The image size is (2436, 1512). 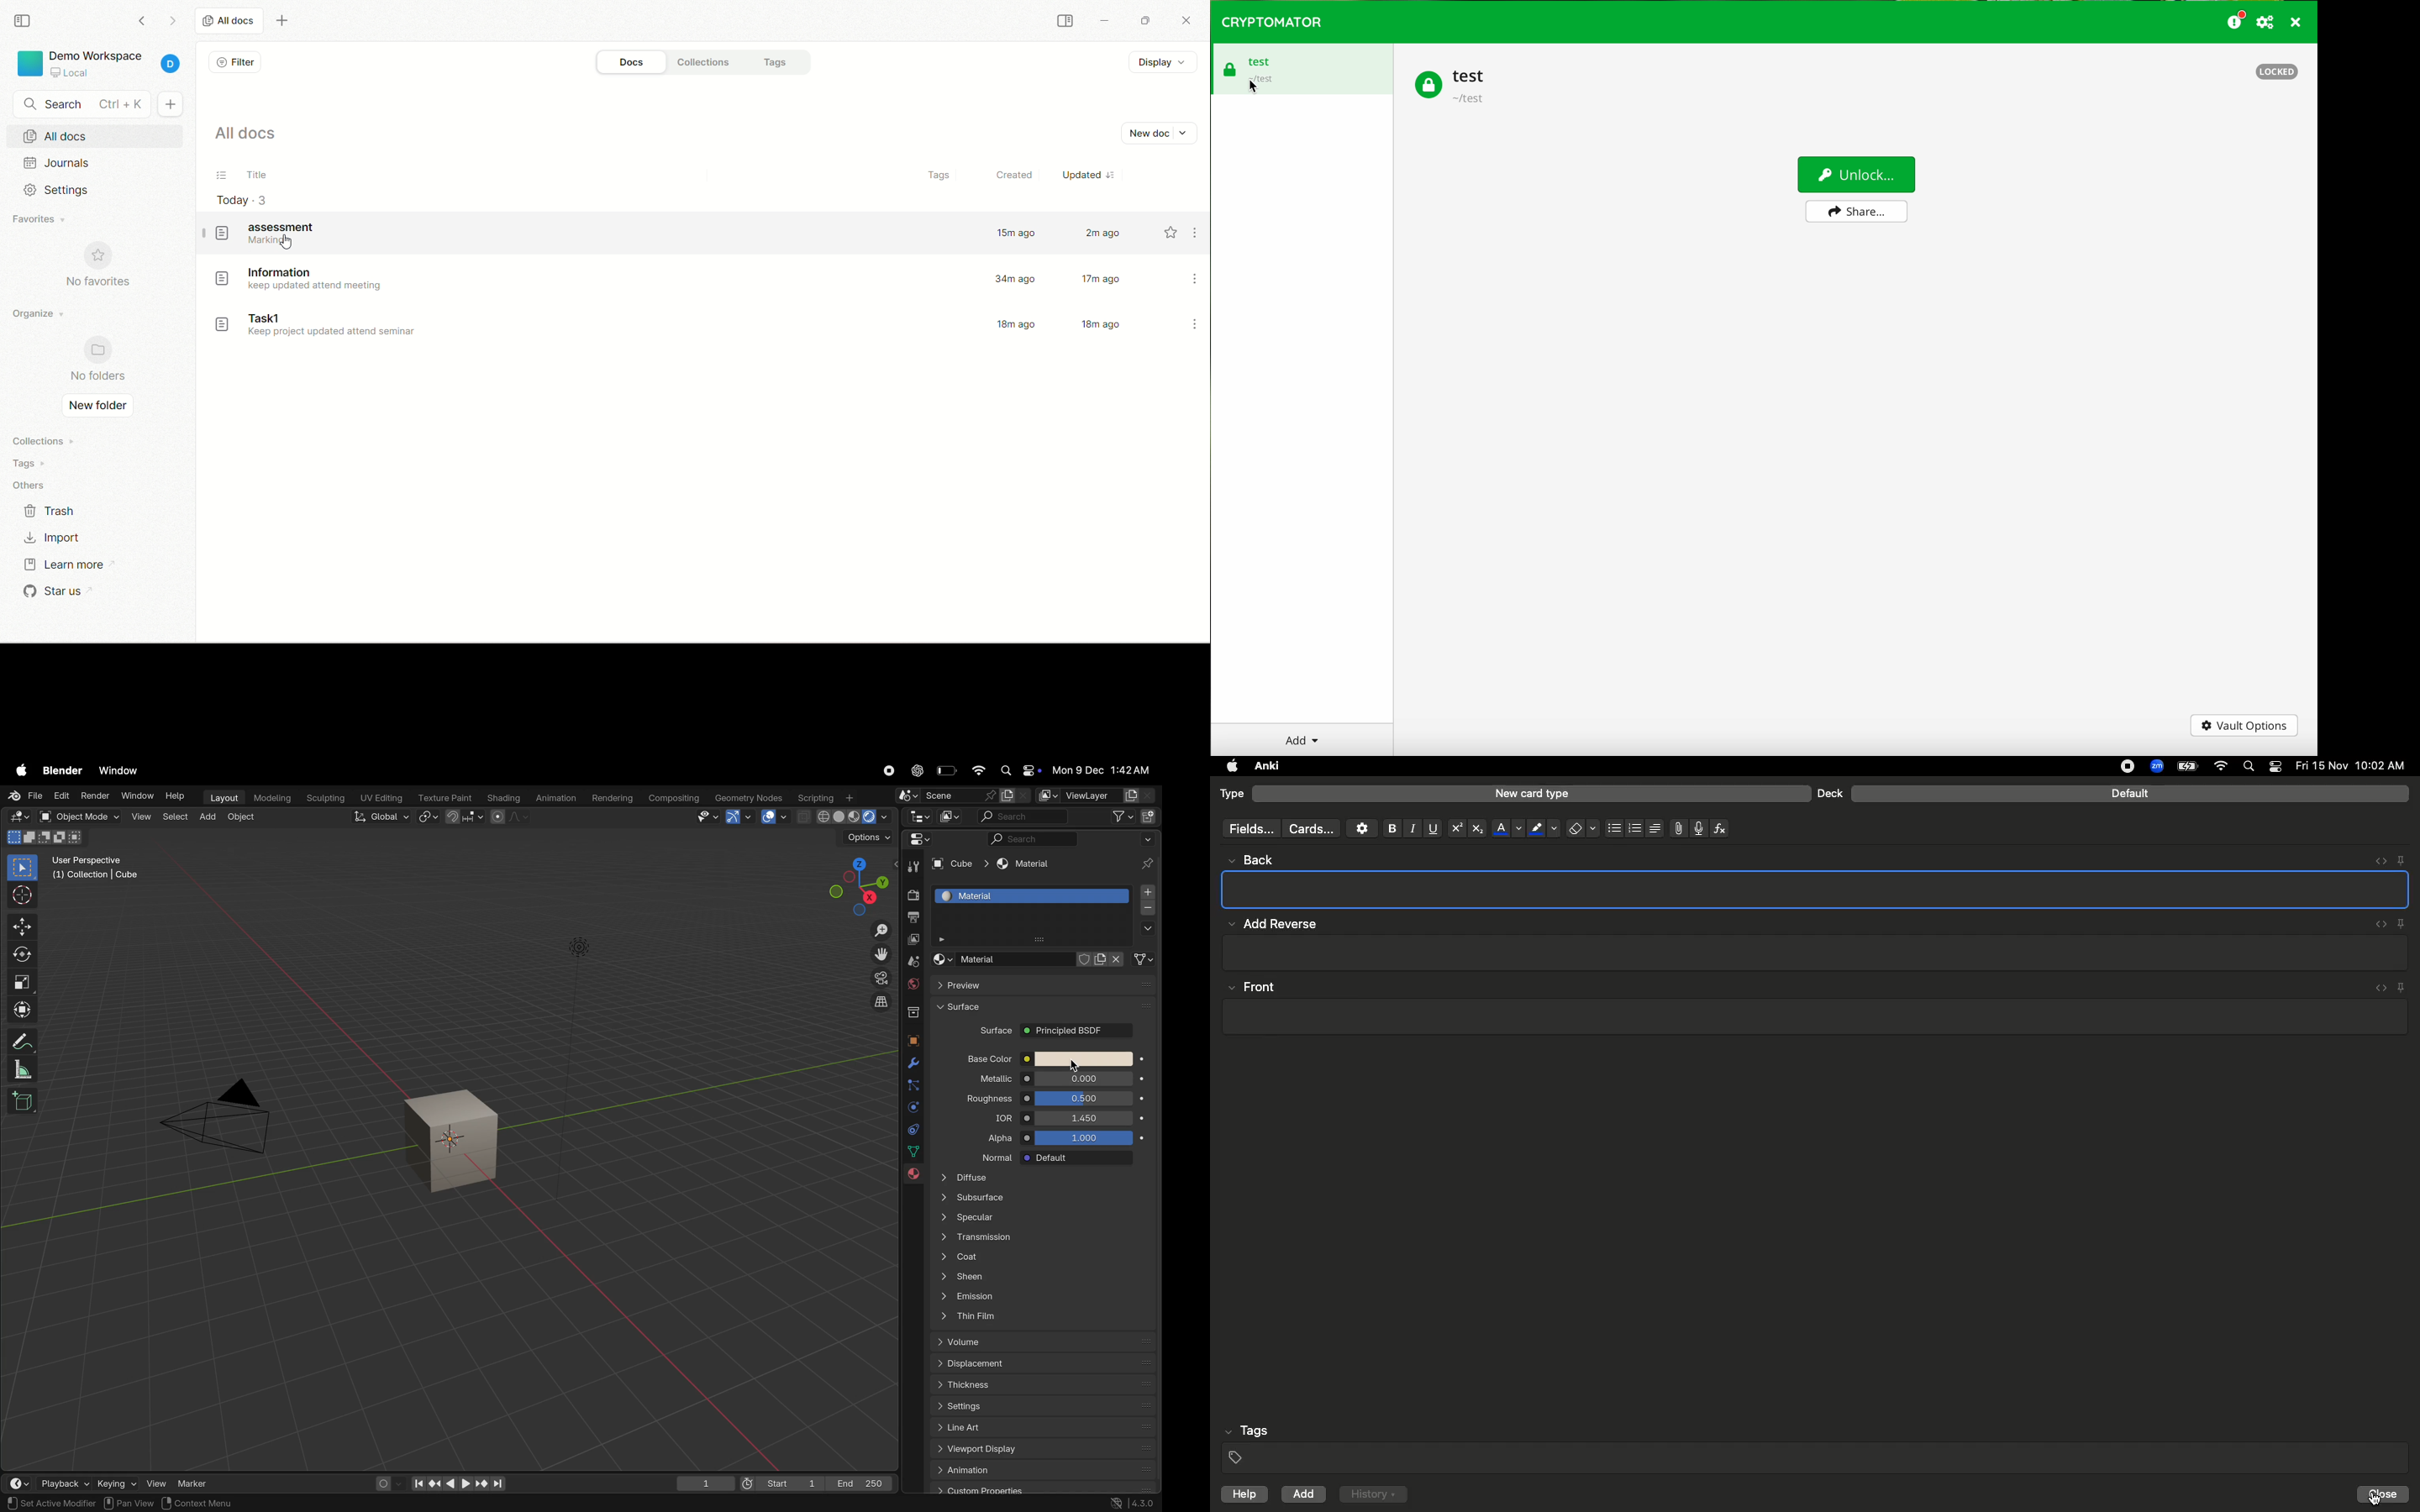 I want to click on output, so click(x=912, y=919).